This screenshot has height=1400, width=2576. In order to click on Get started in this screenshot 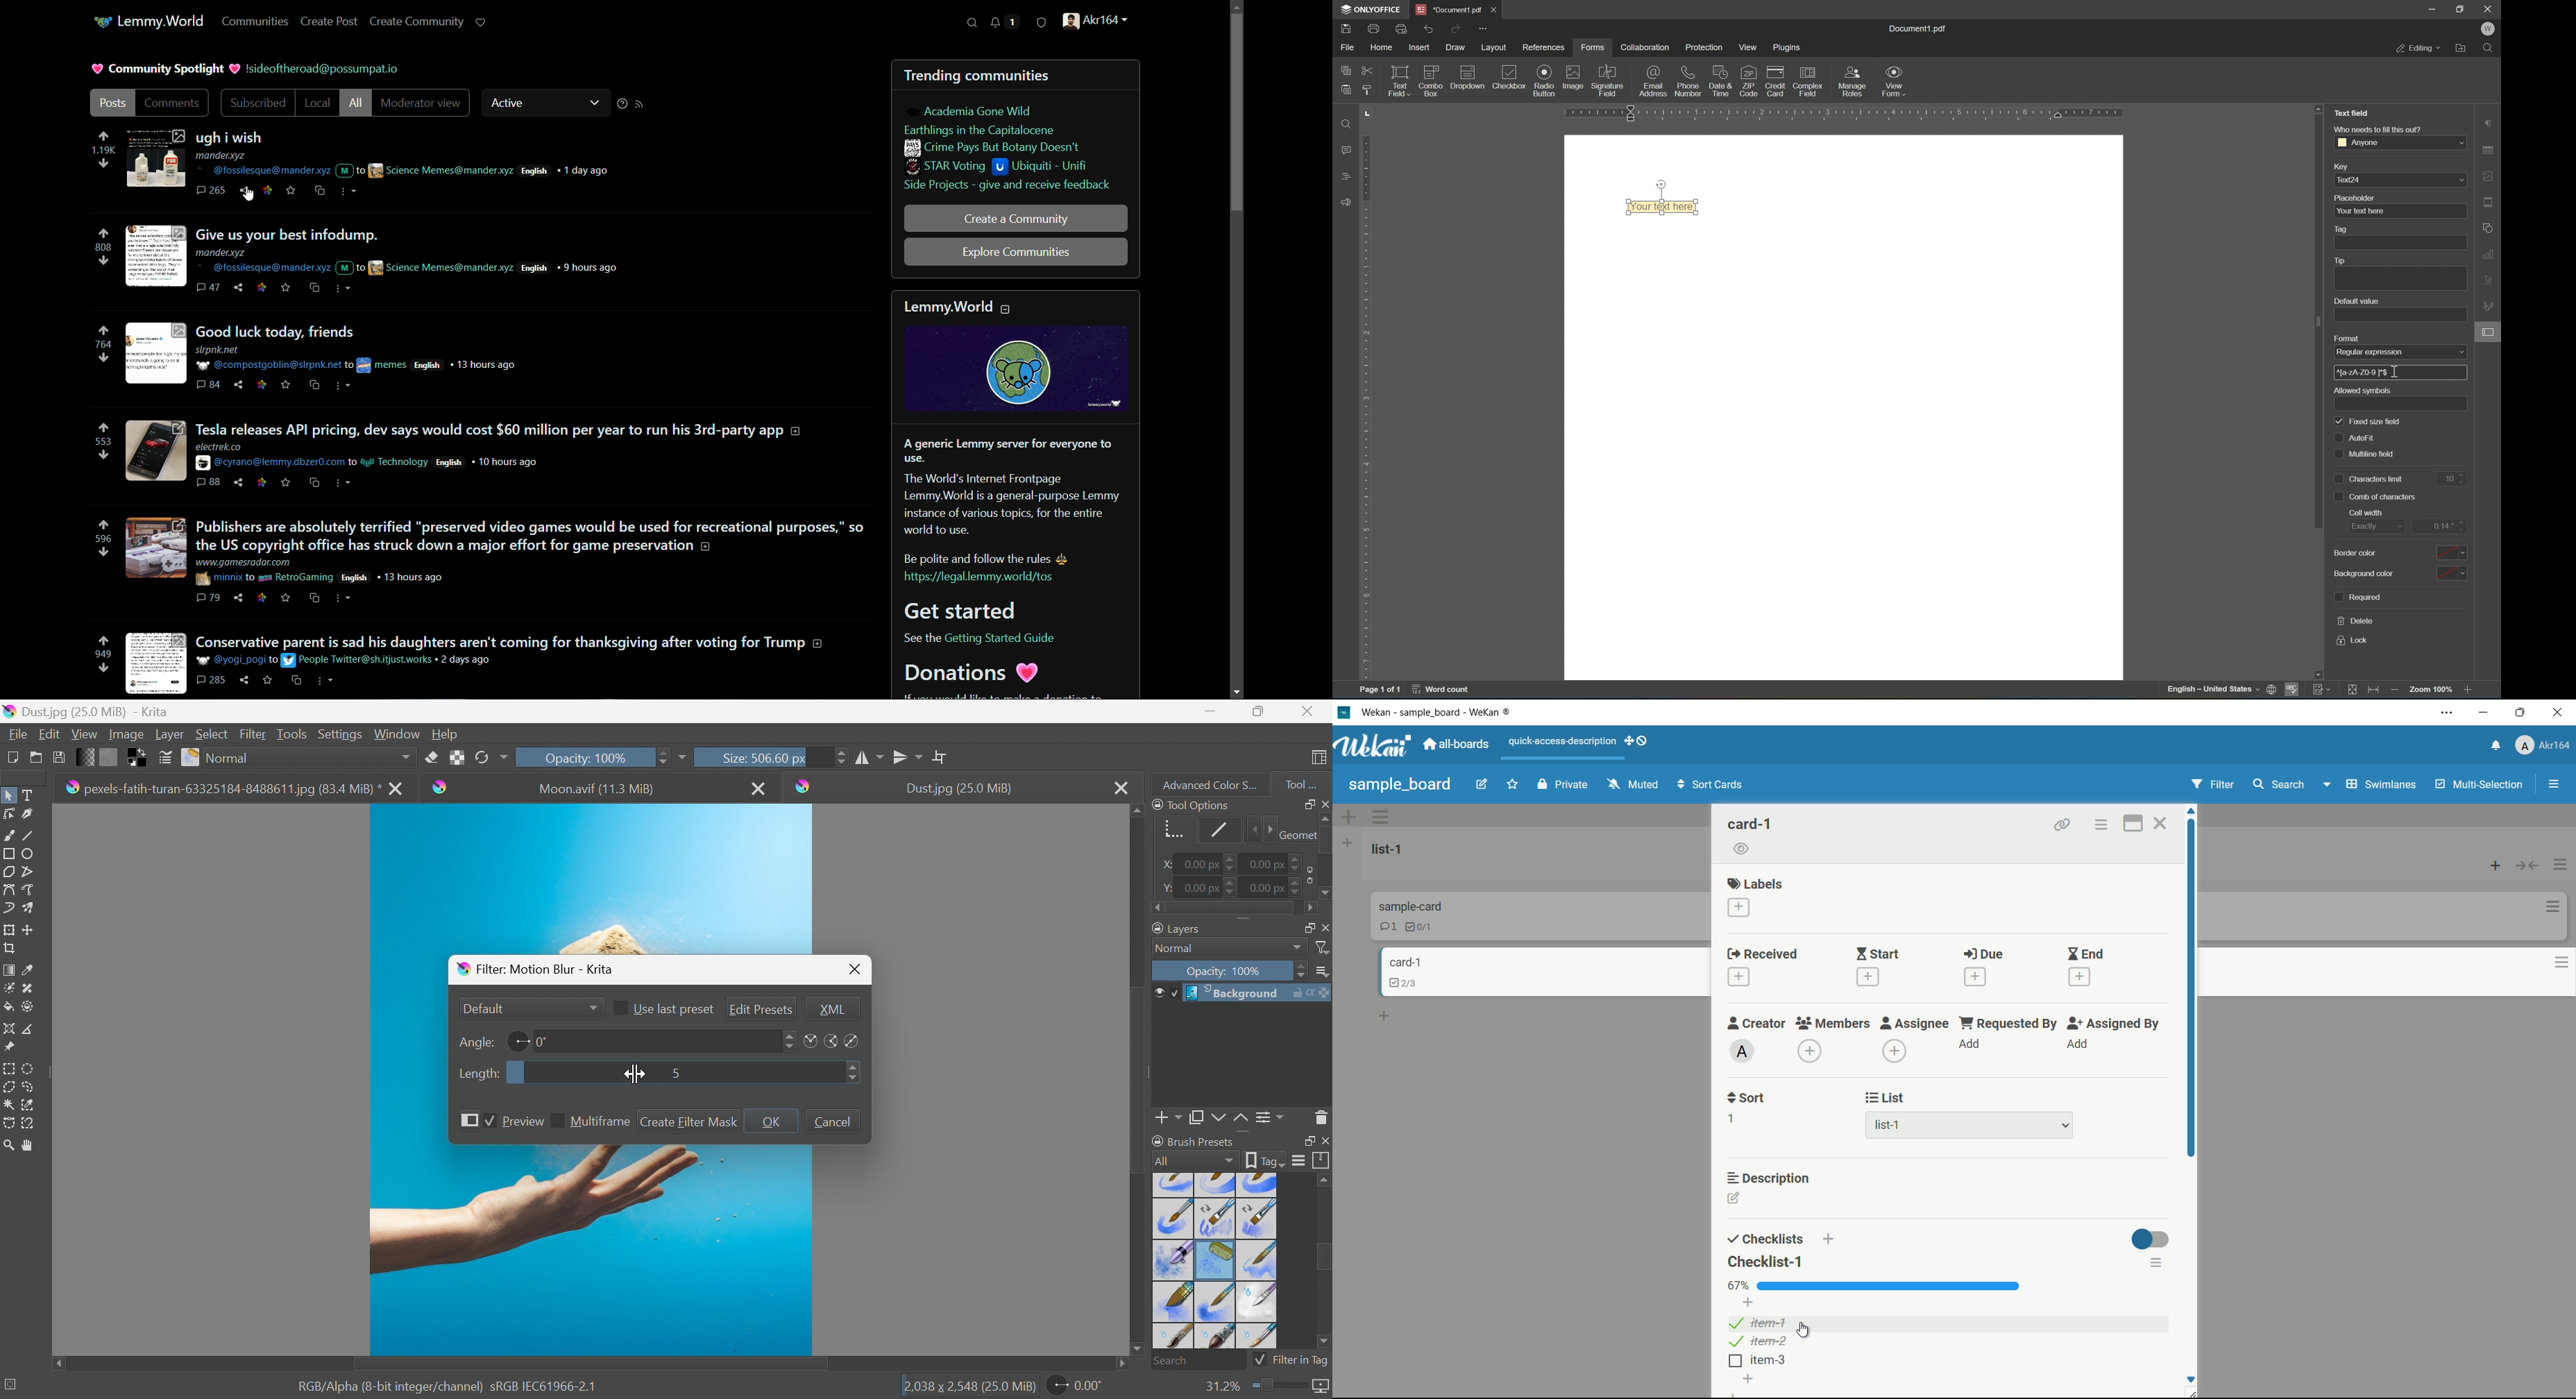, I will do `click(965, 609)`.